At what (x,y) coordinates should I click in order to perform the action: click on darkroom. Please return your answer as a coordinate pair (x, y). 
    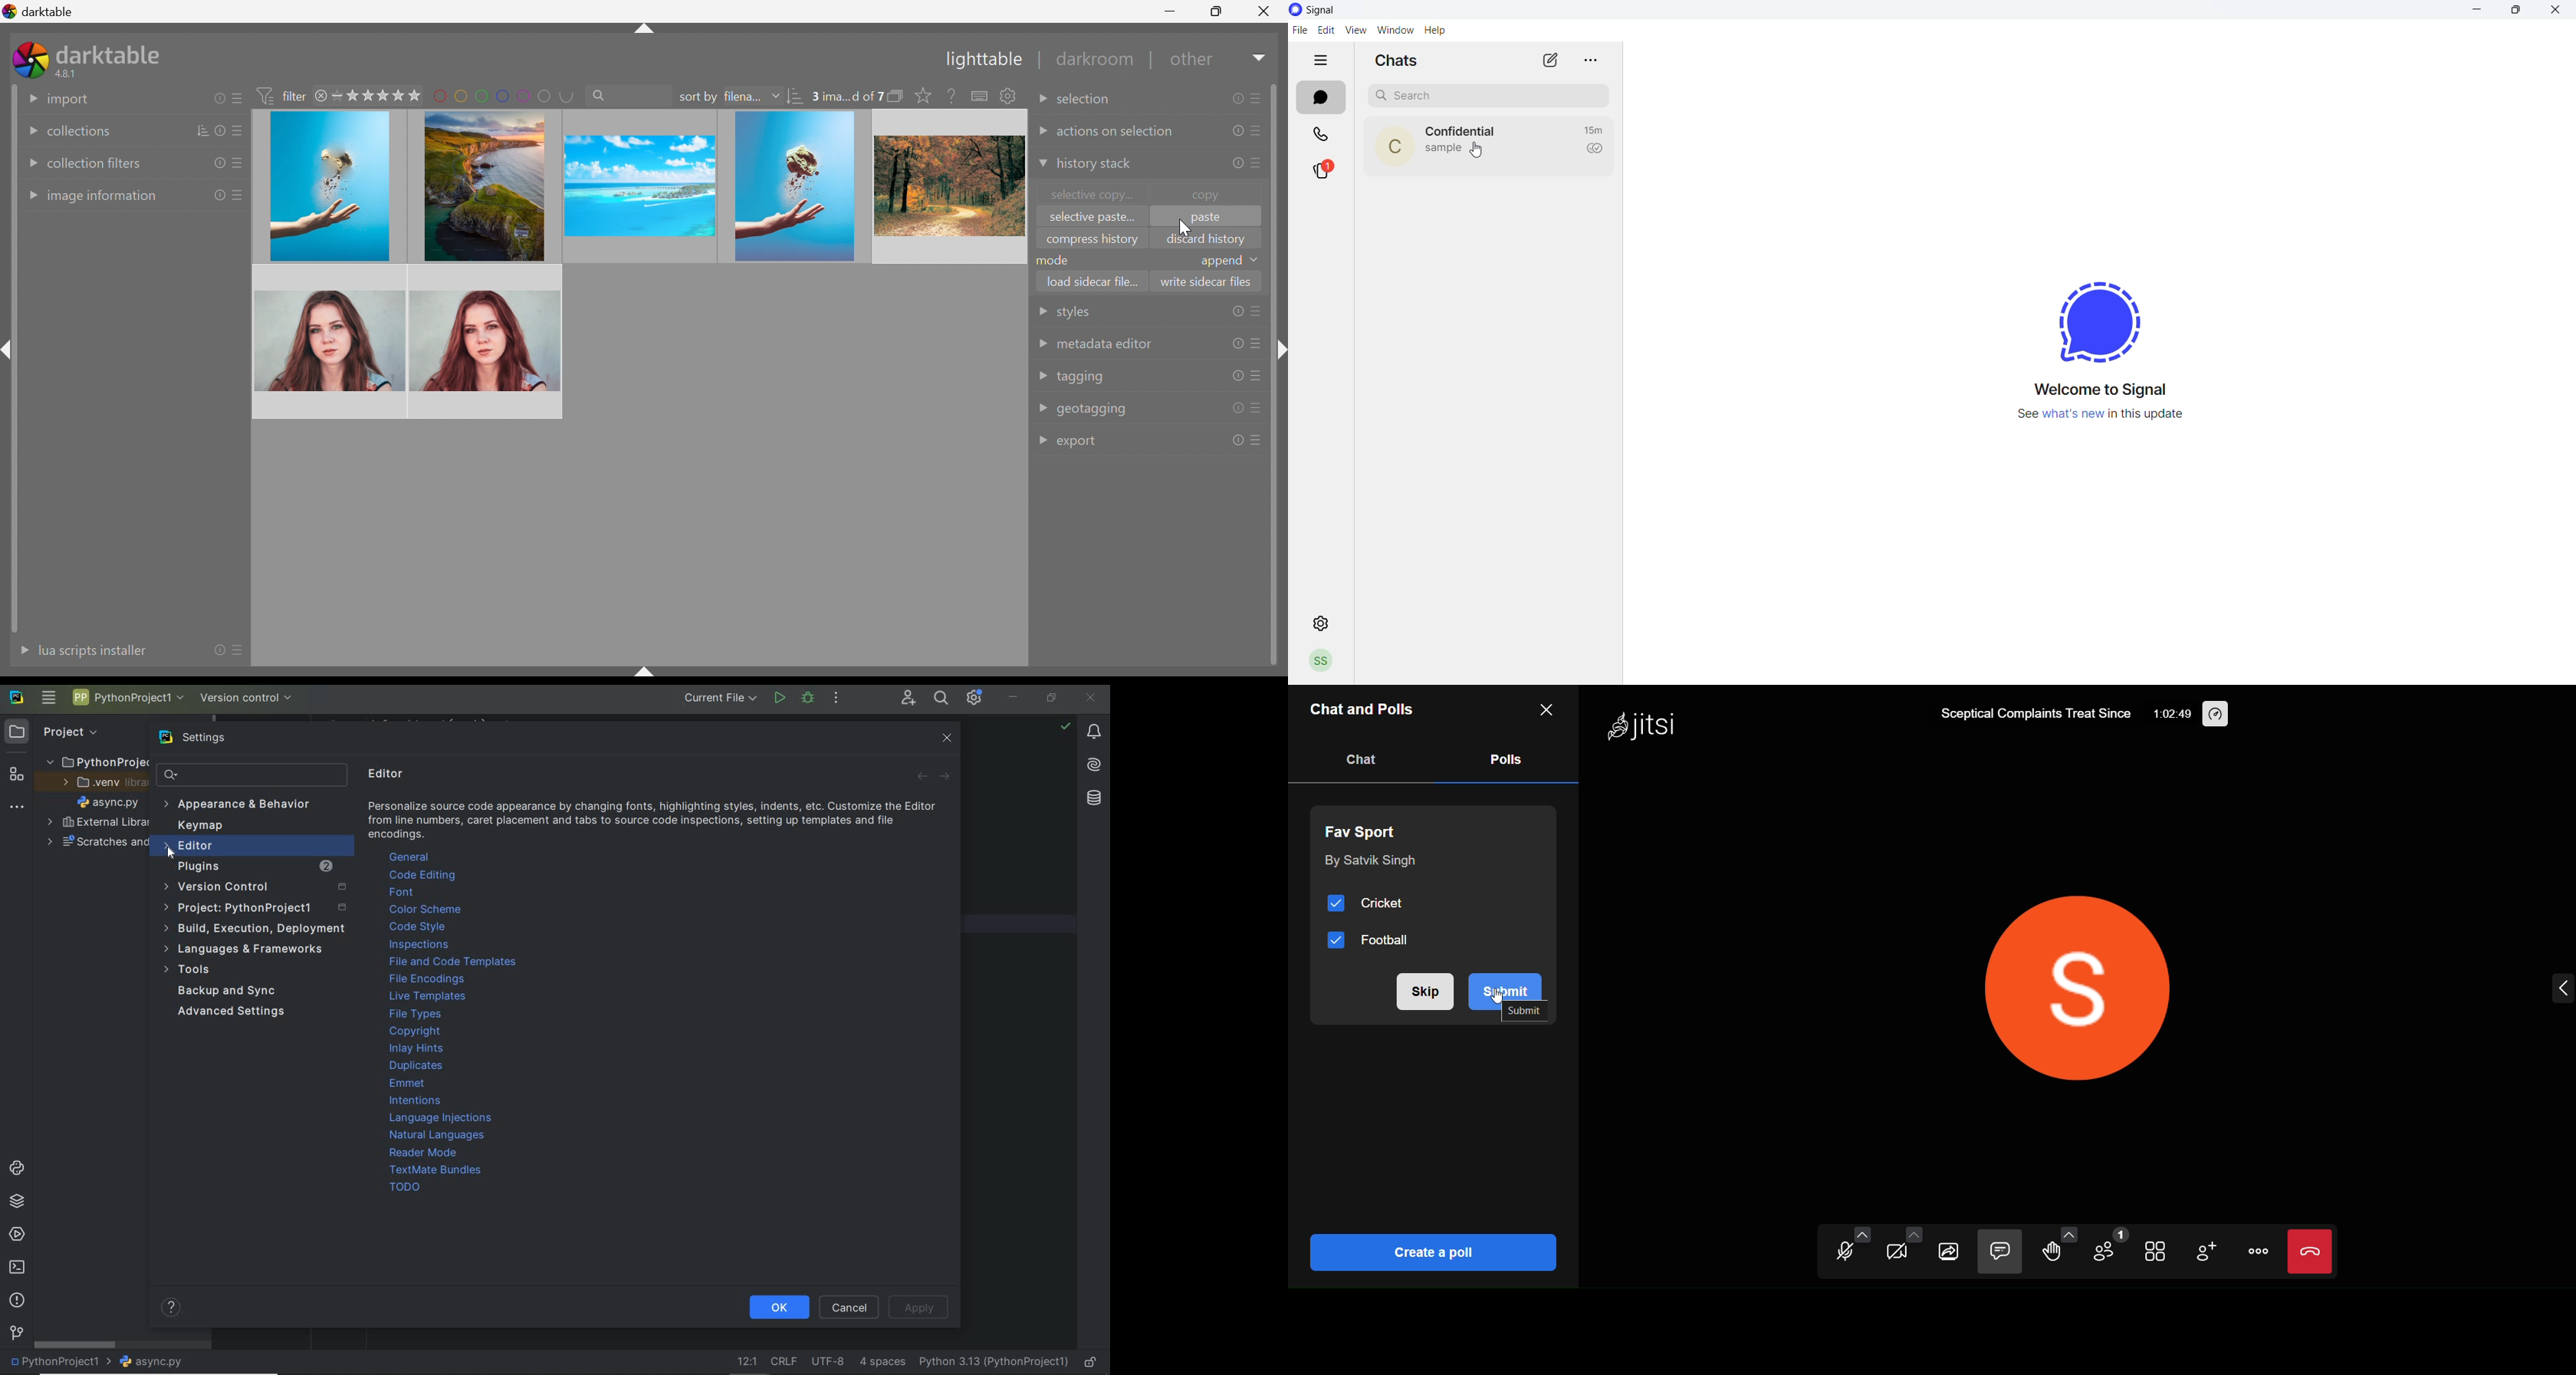
    Looking at the image, I should click on (1097, 60).